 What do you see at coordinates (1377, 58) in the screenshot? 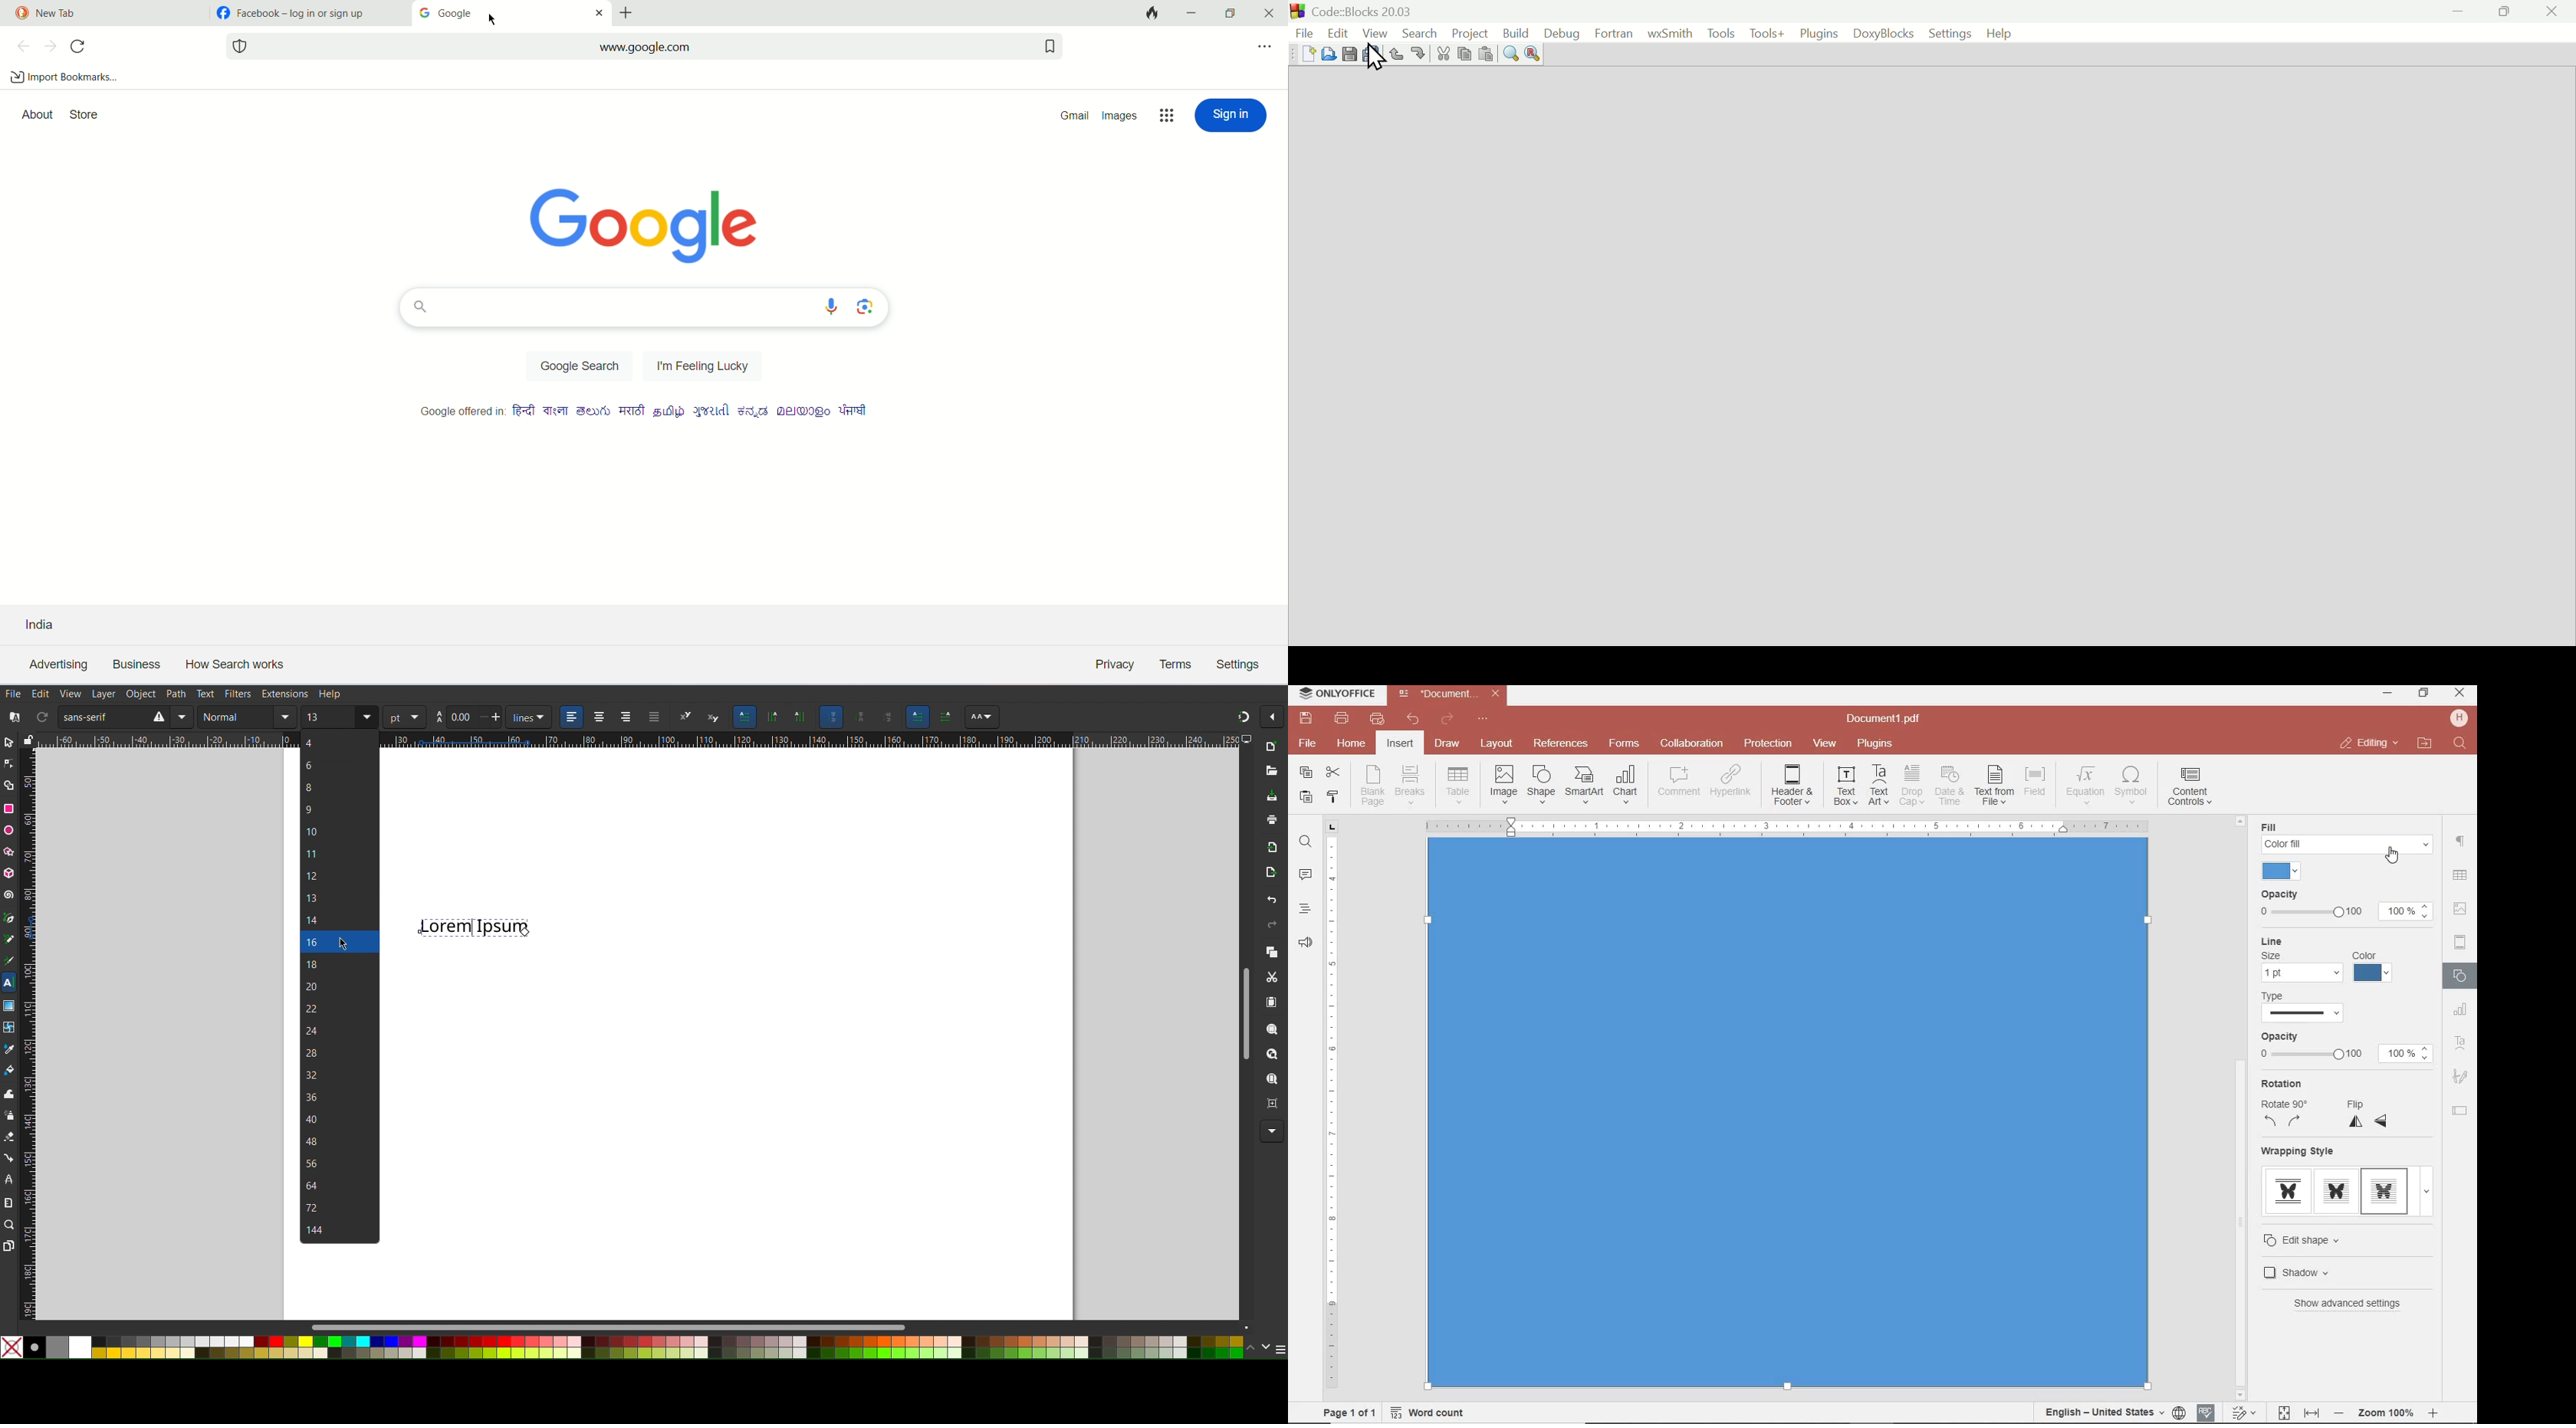
I see `cursor` at bounding box center [1377, 58].